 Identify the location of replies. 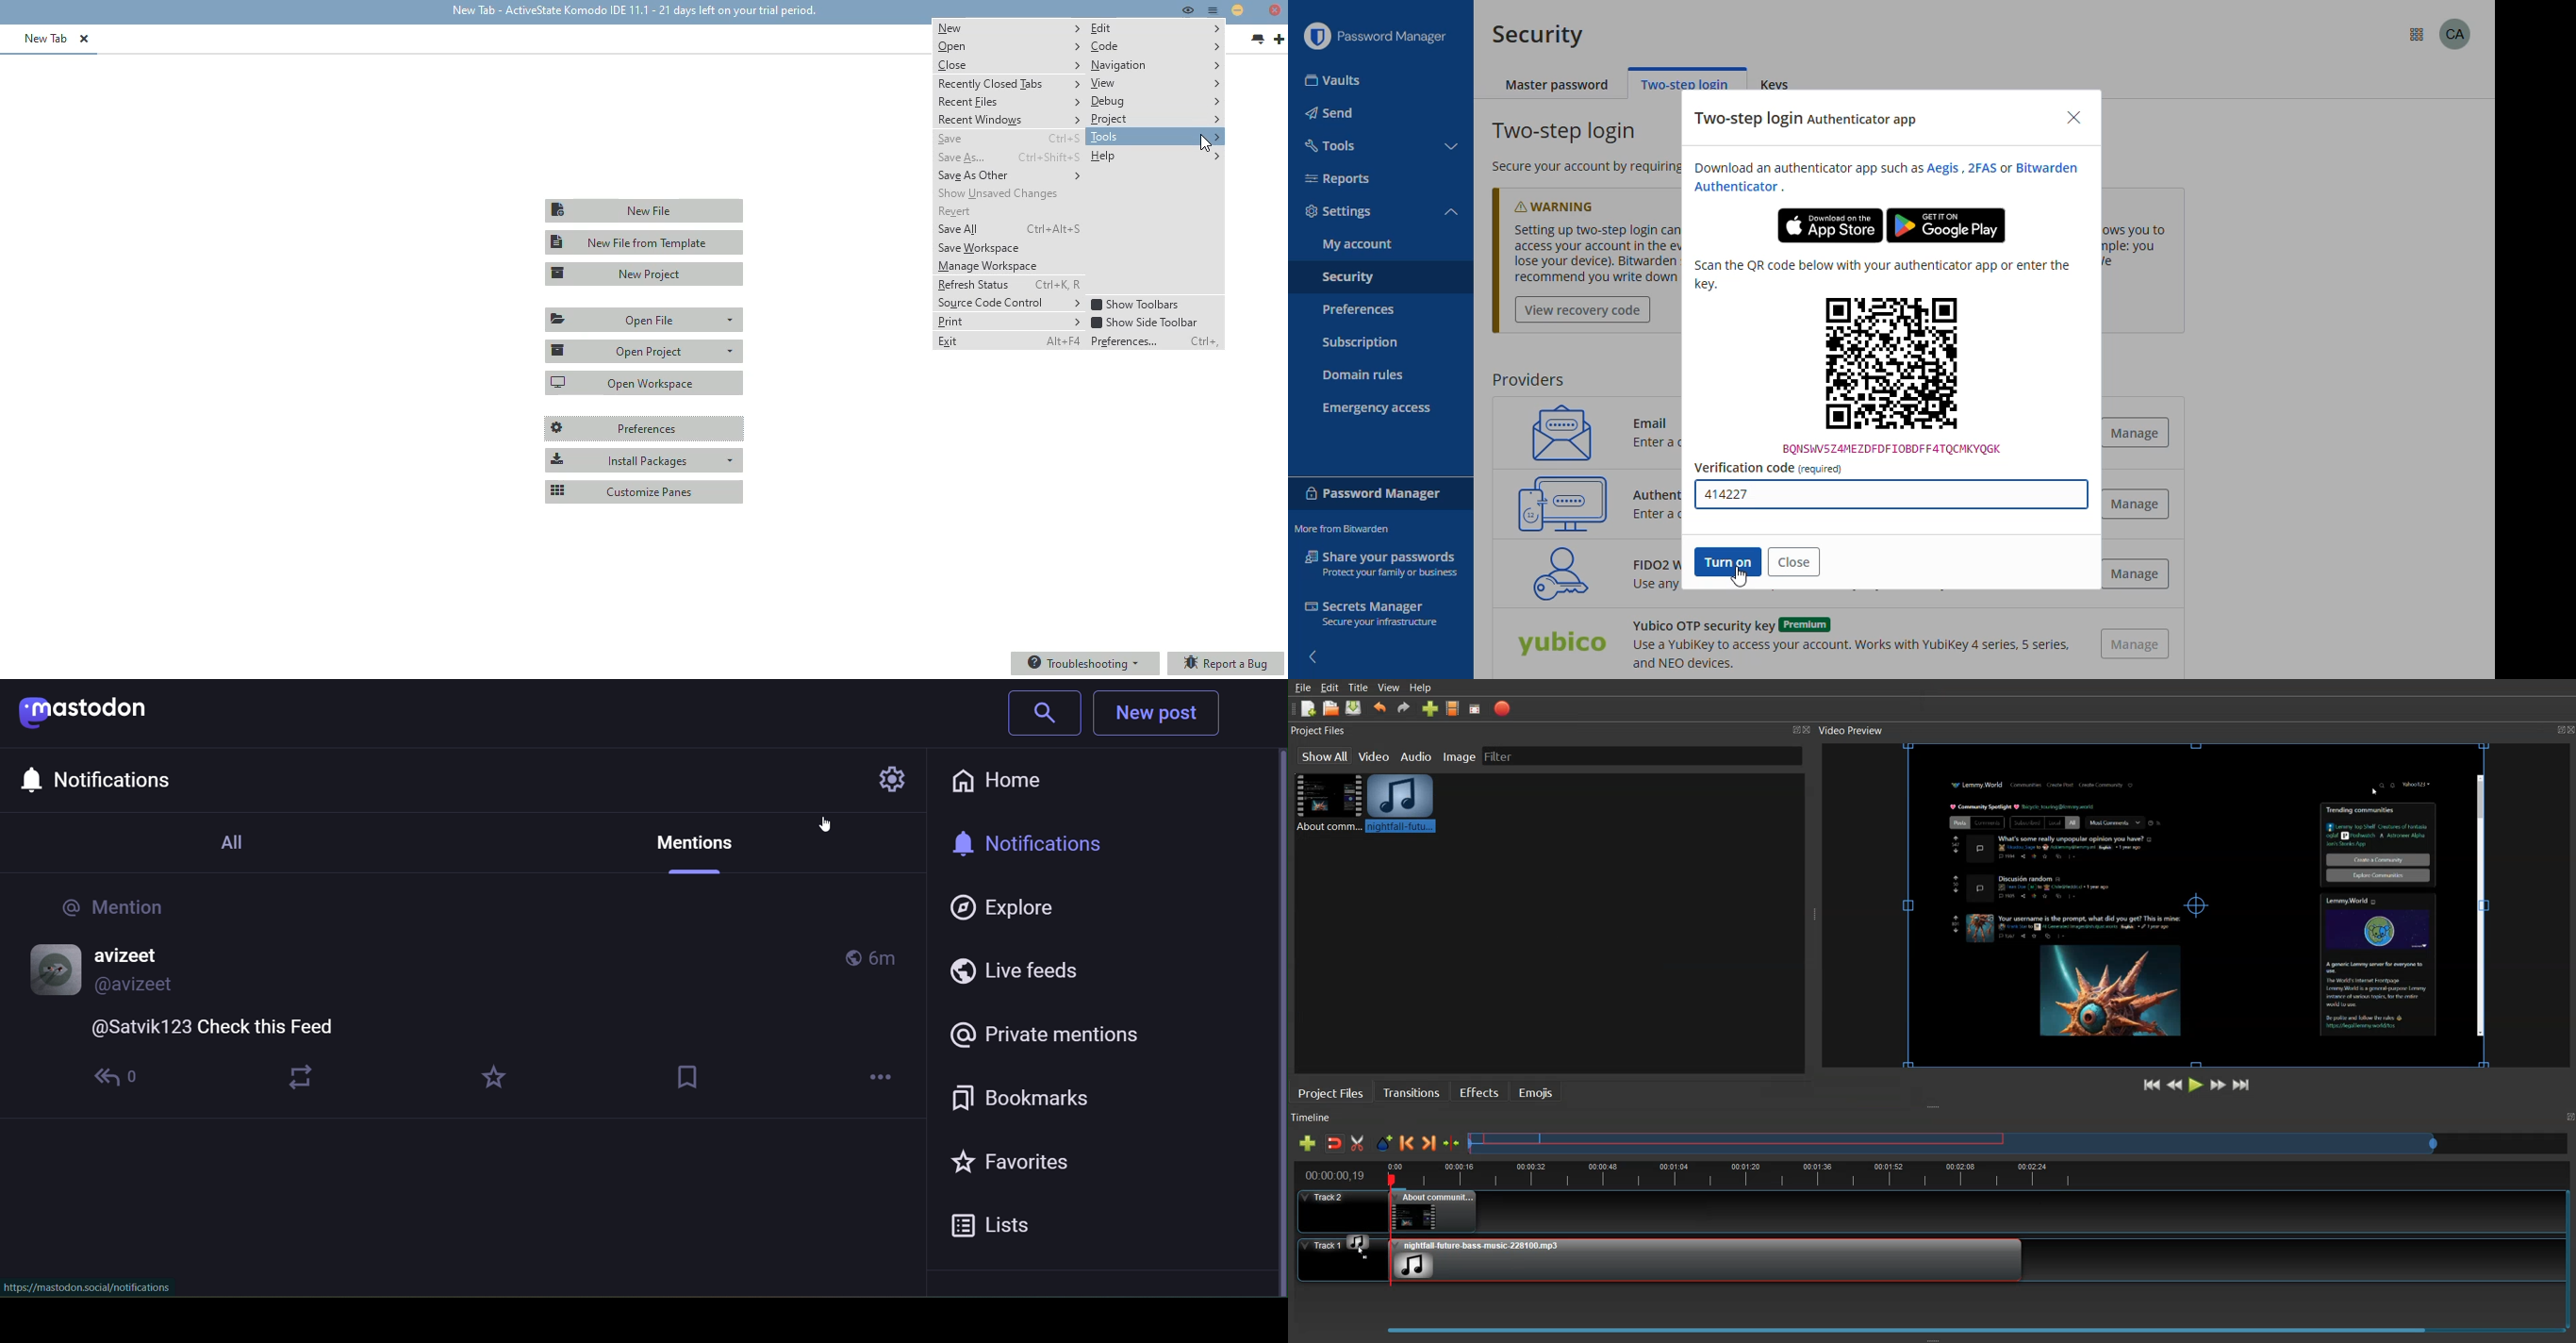
(126, 1076).